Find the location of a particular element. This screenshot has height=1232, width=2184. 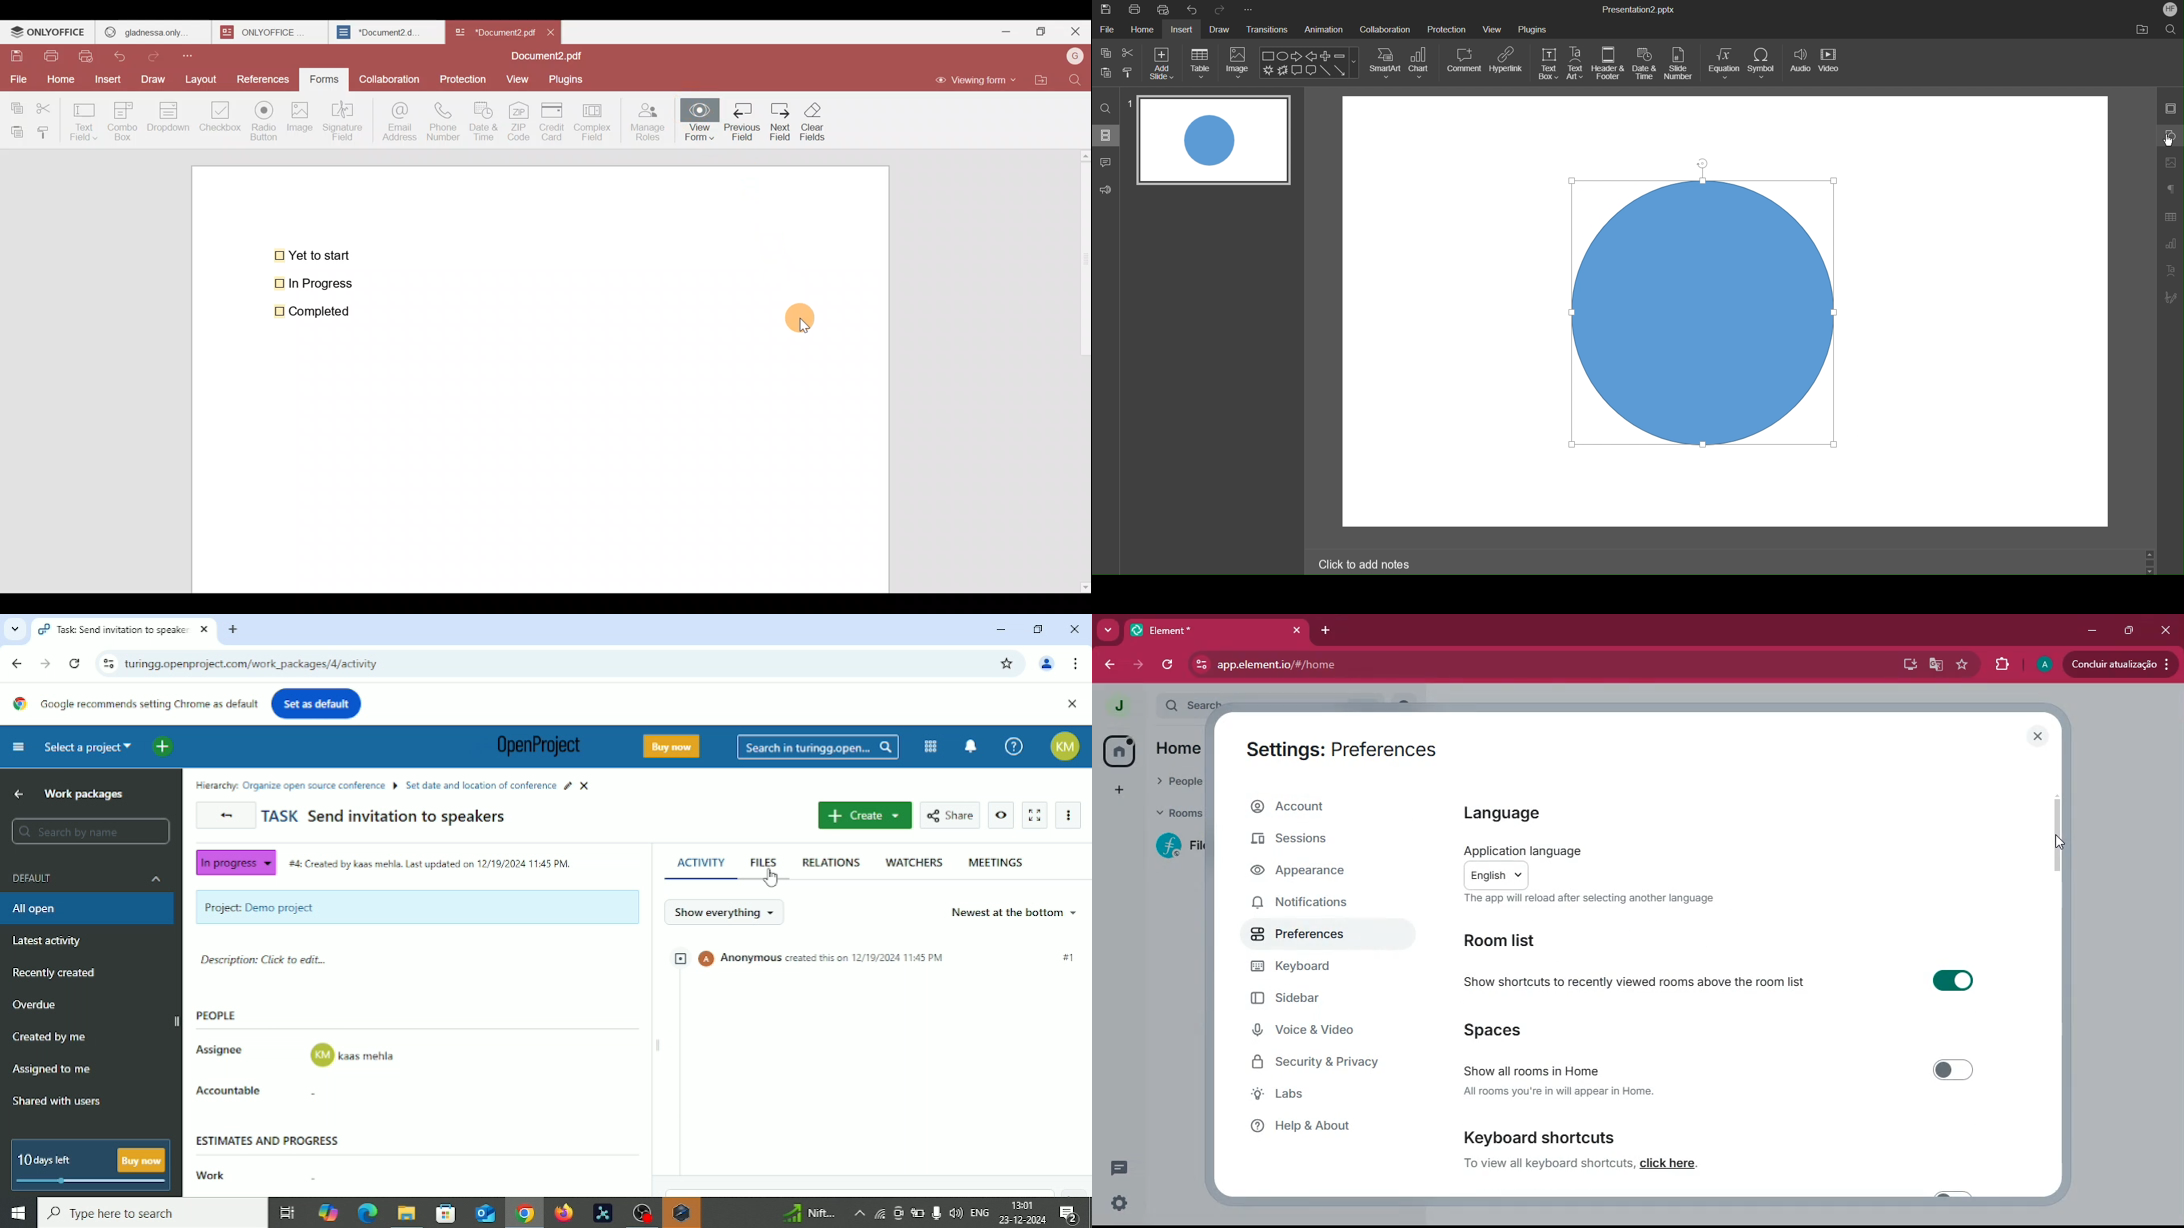

ONLYOFFICE is located at coordinates (48, 34).